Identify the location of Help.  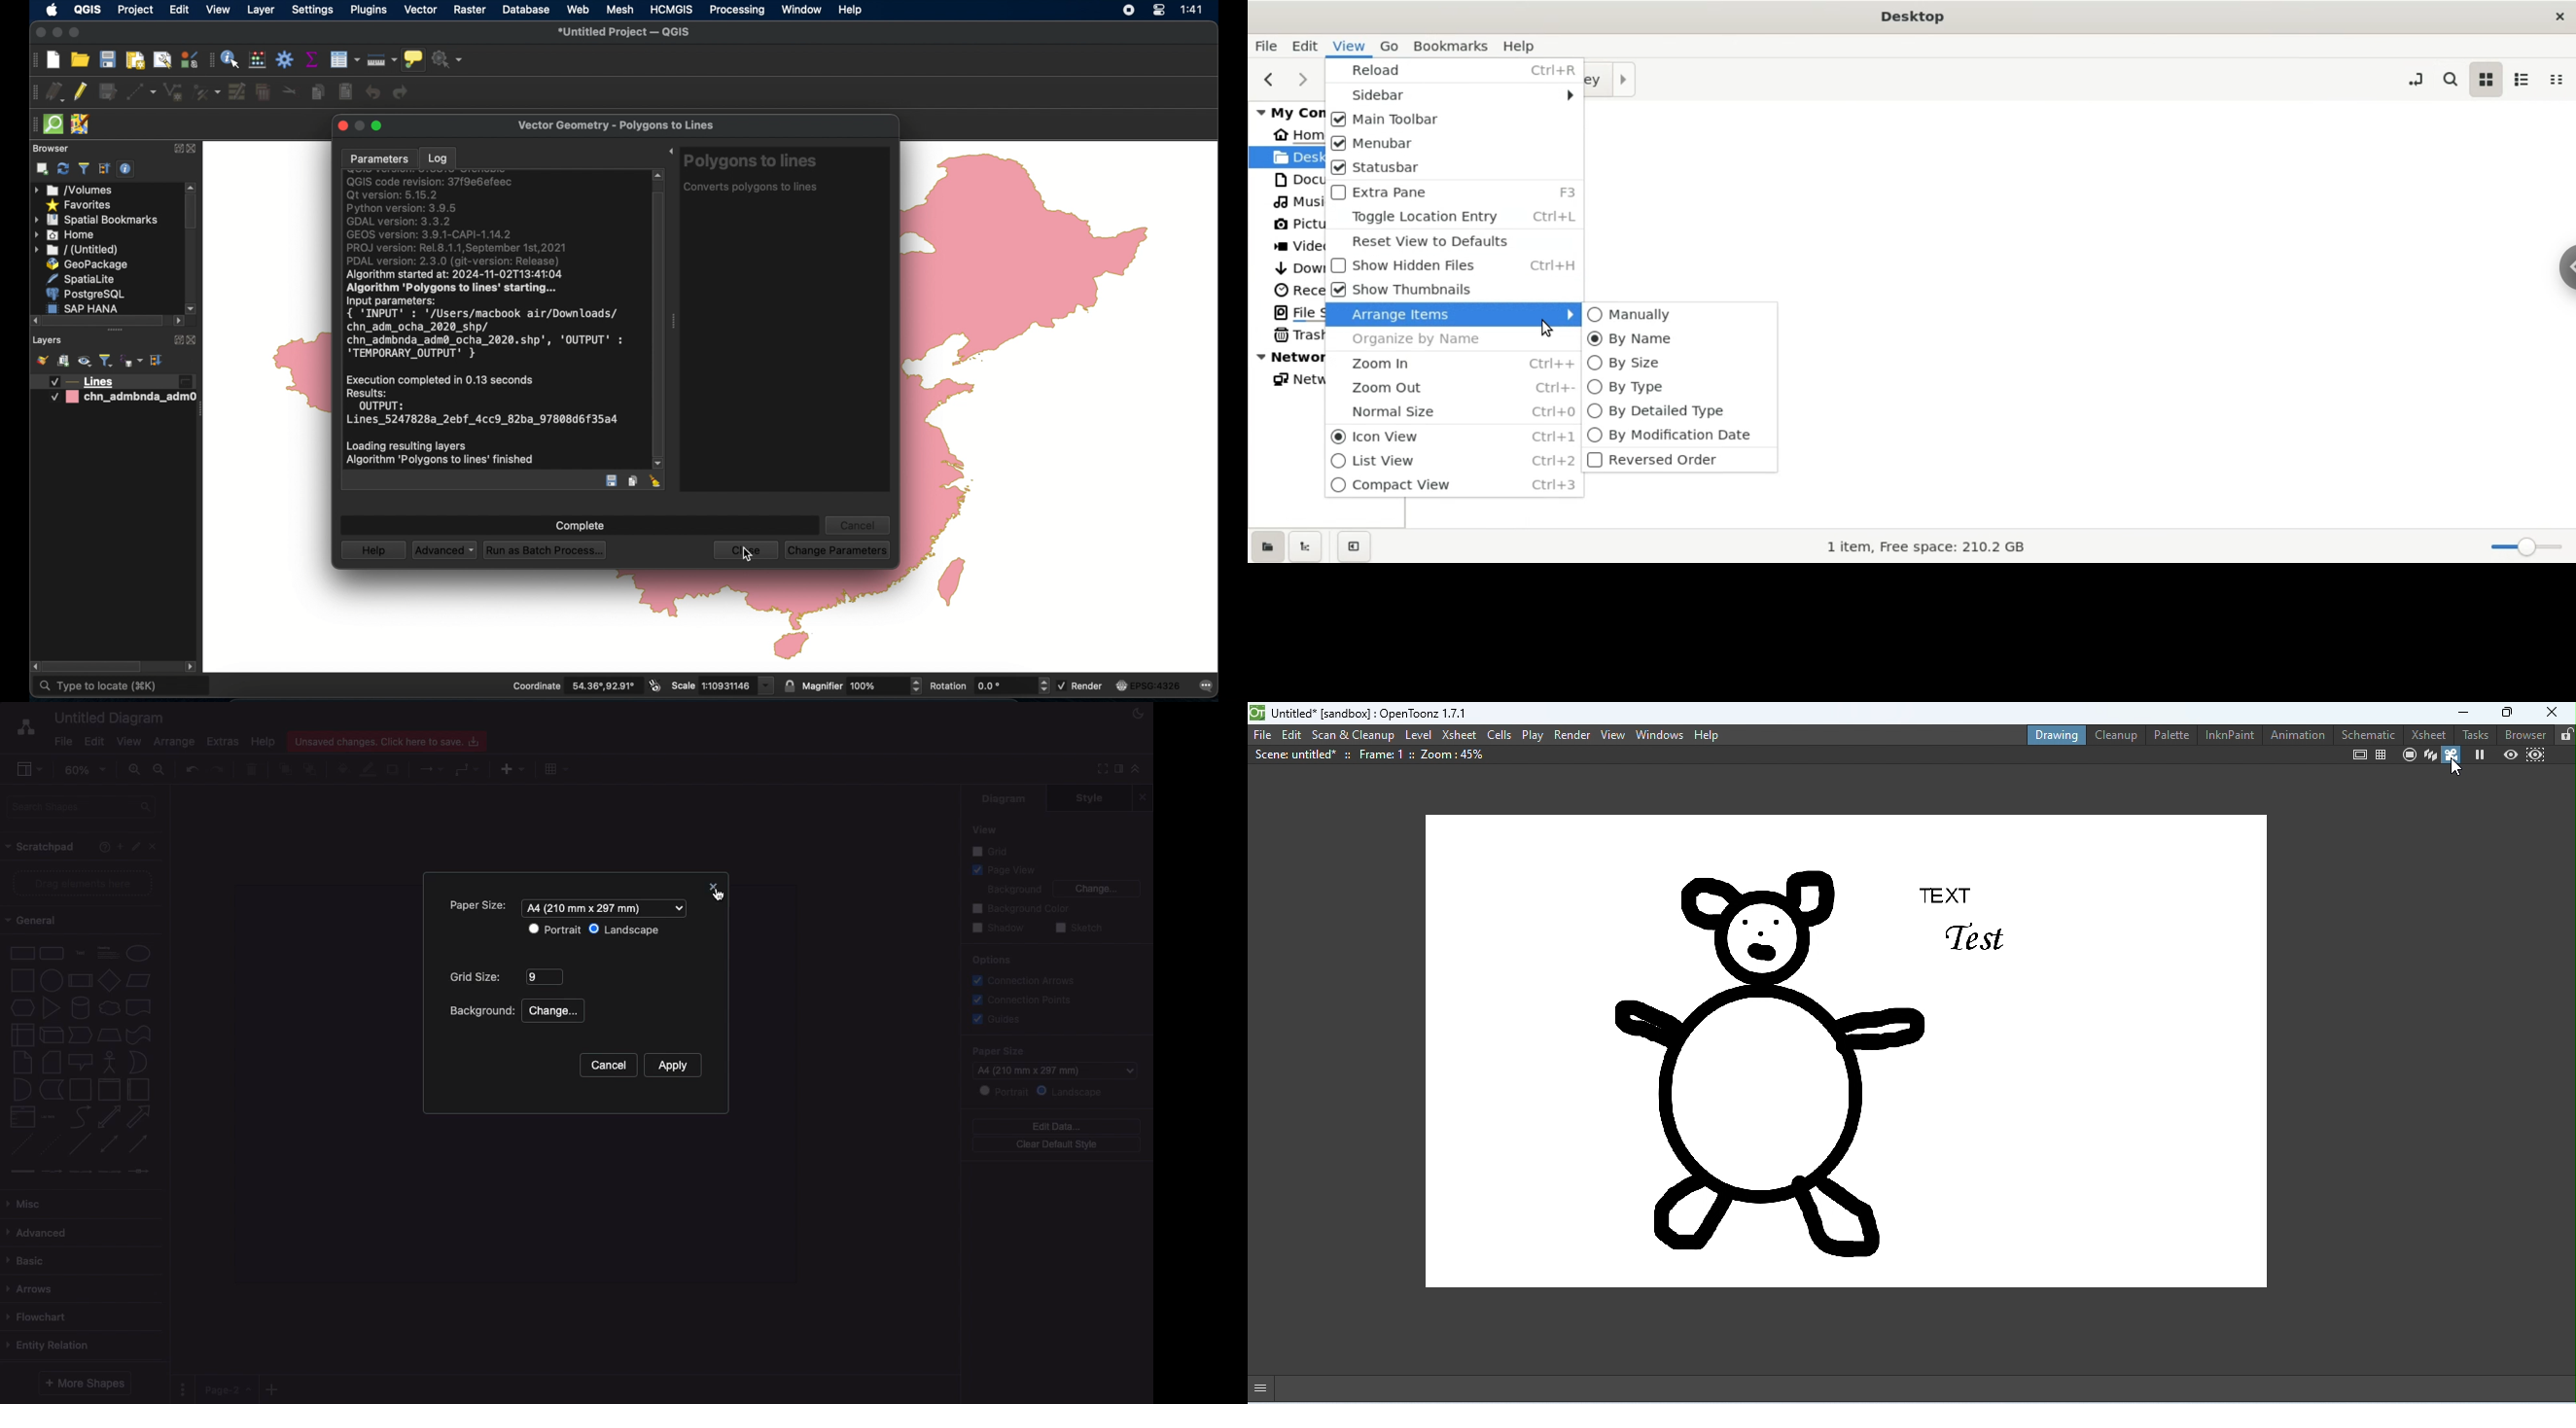
(265, 741).